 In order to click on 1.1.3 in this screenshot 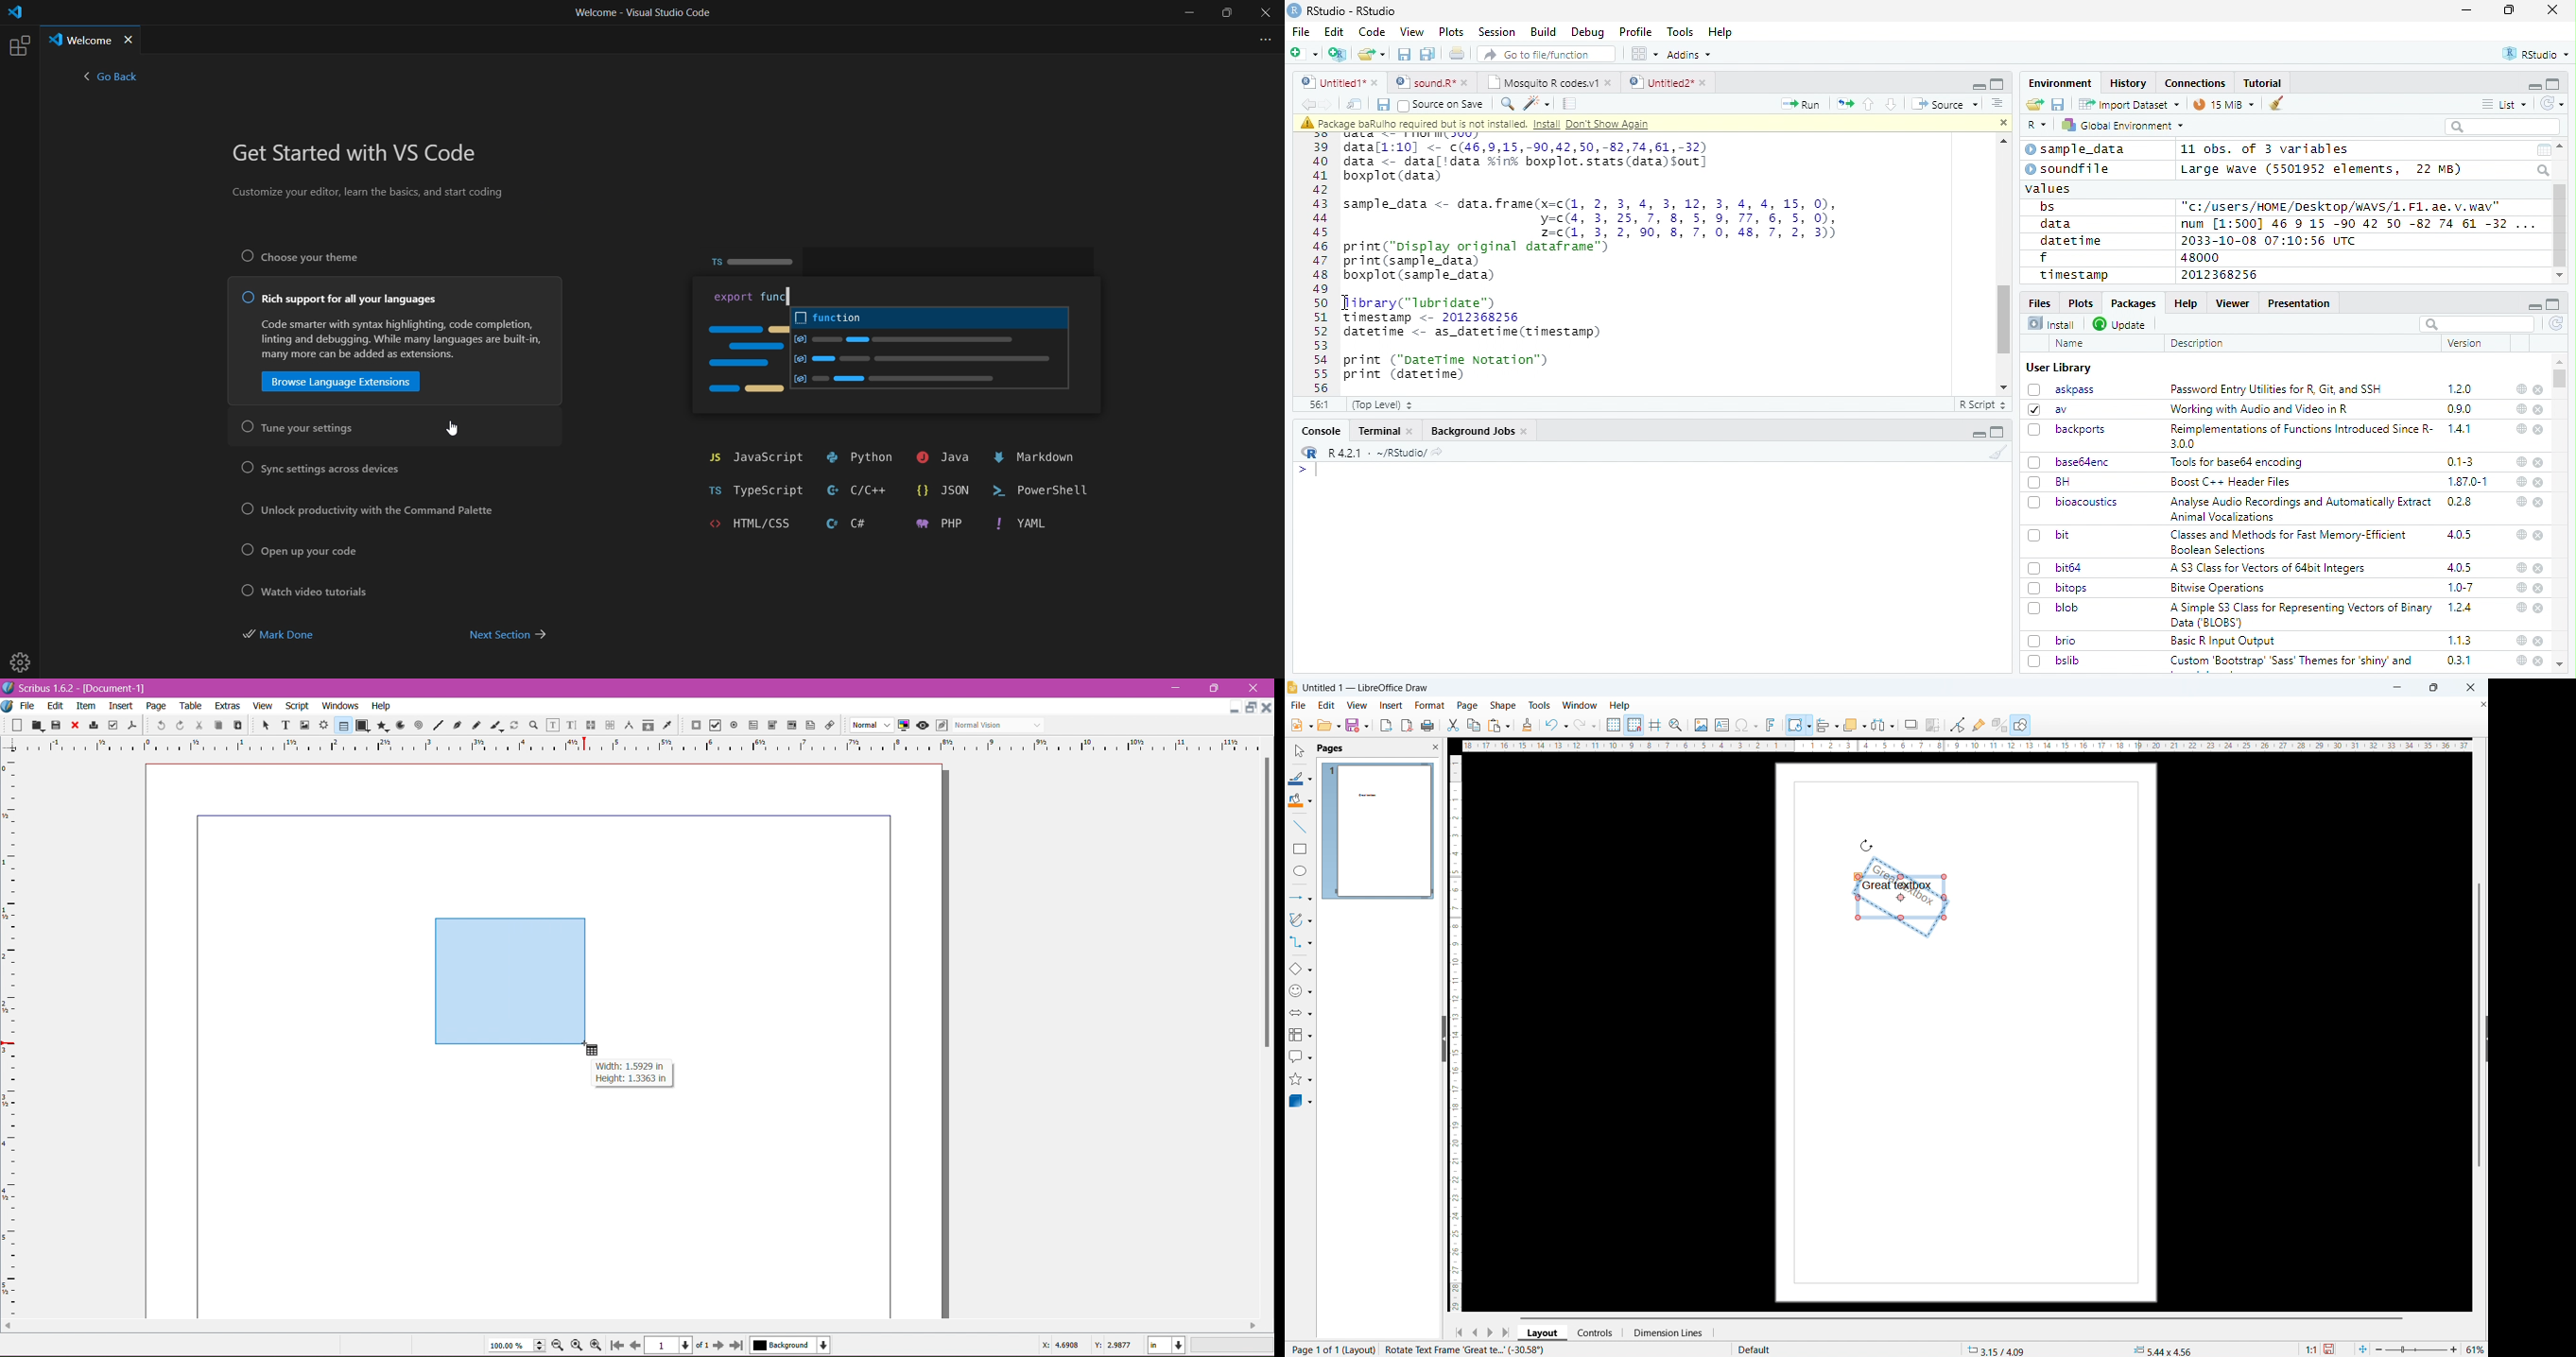, I will do `click(2460, 640)`.